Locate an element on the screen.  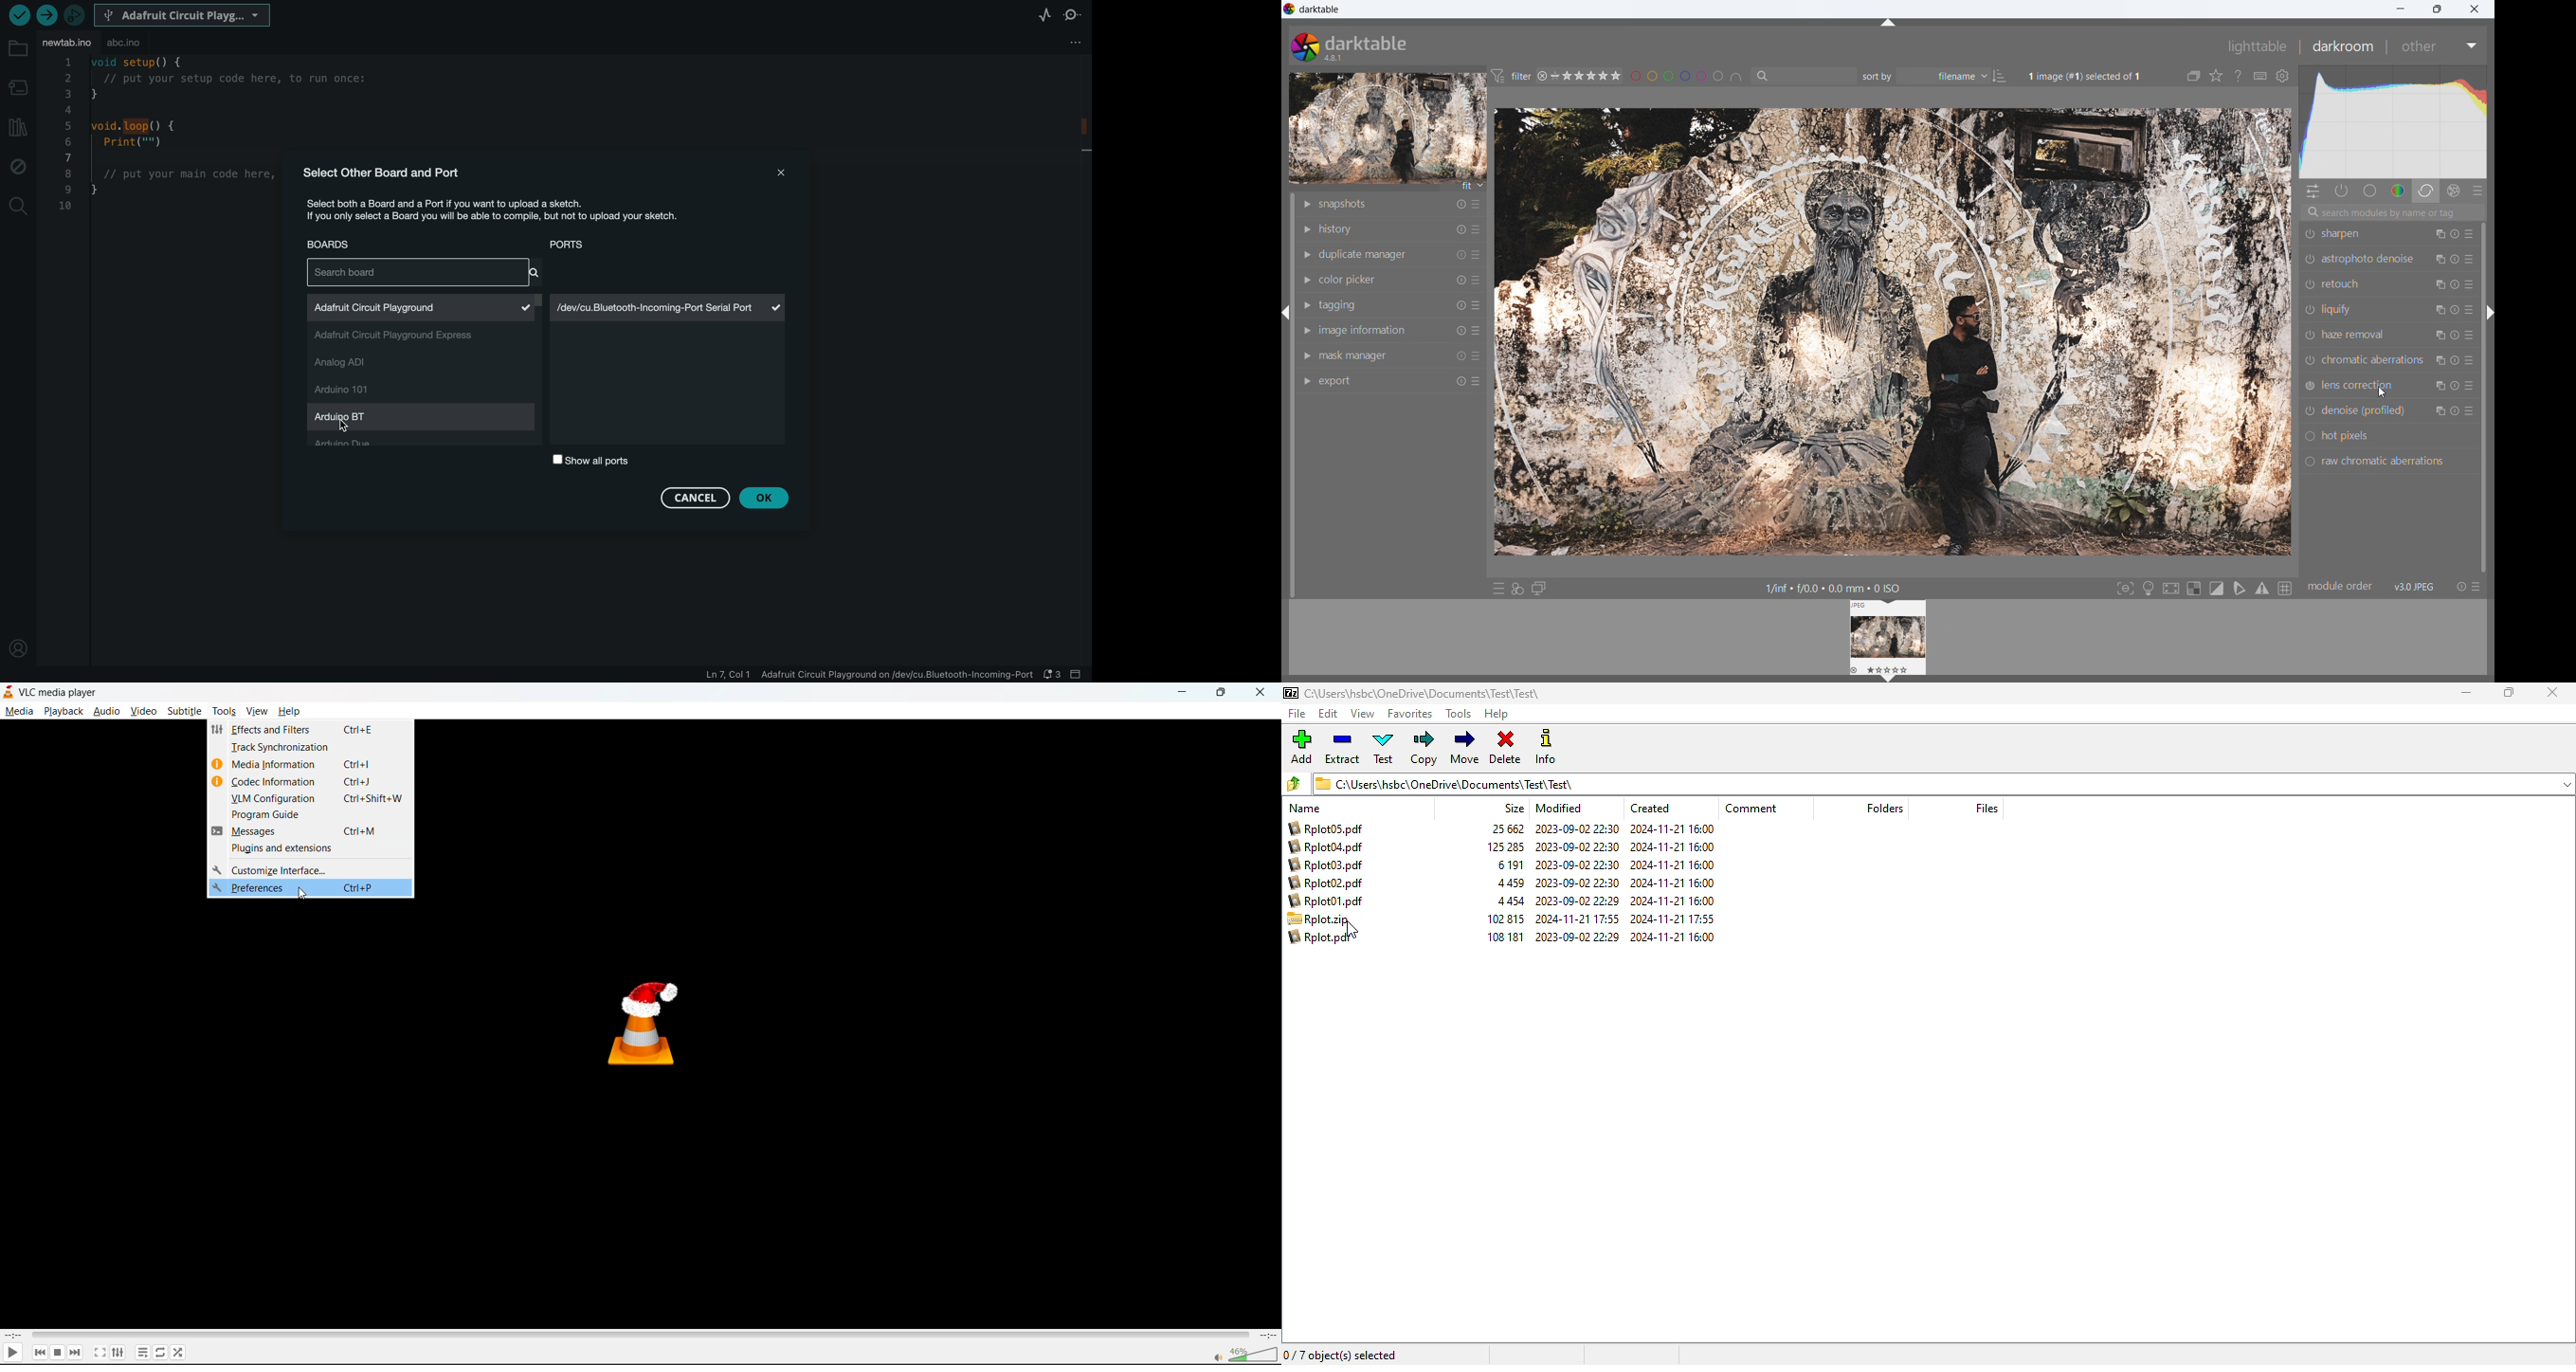
copy is located at coordinates (1424, 748).